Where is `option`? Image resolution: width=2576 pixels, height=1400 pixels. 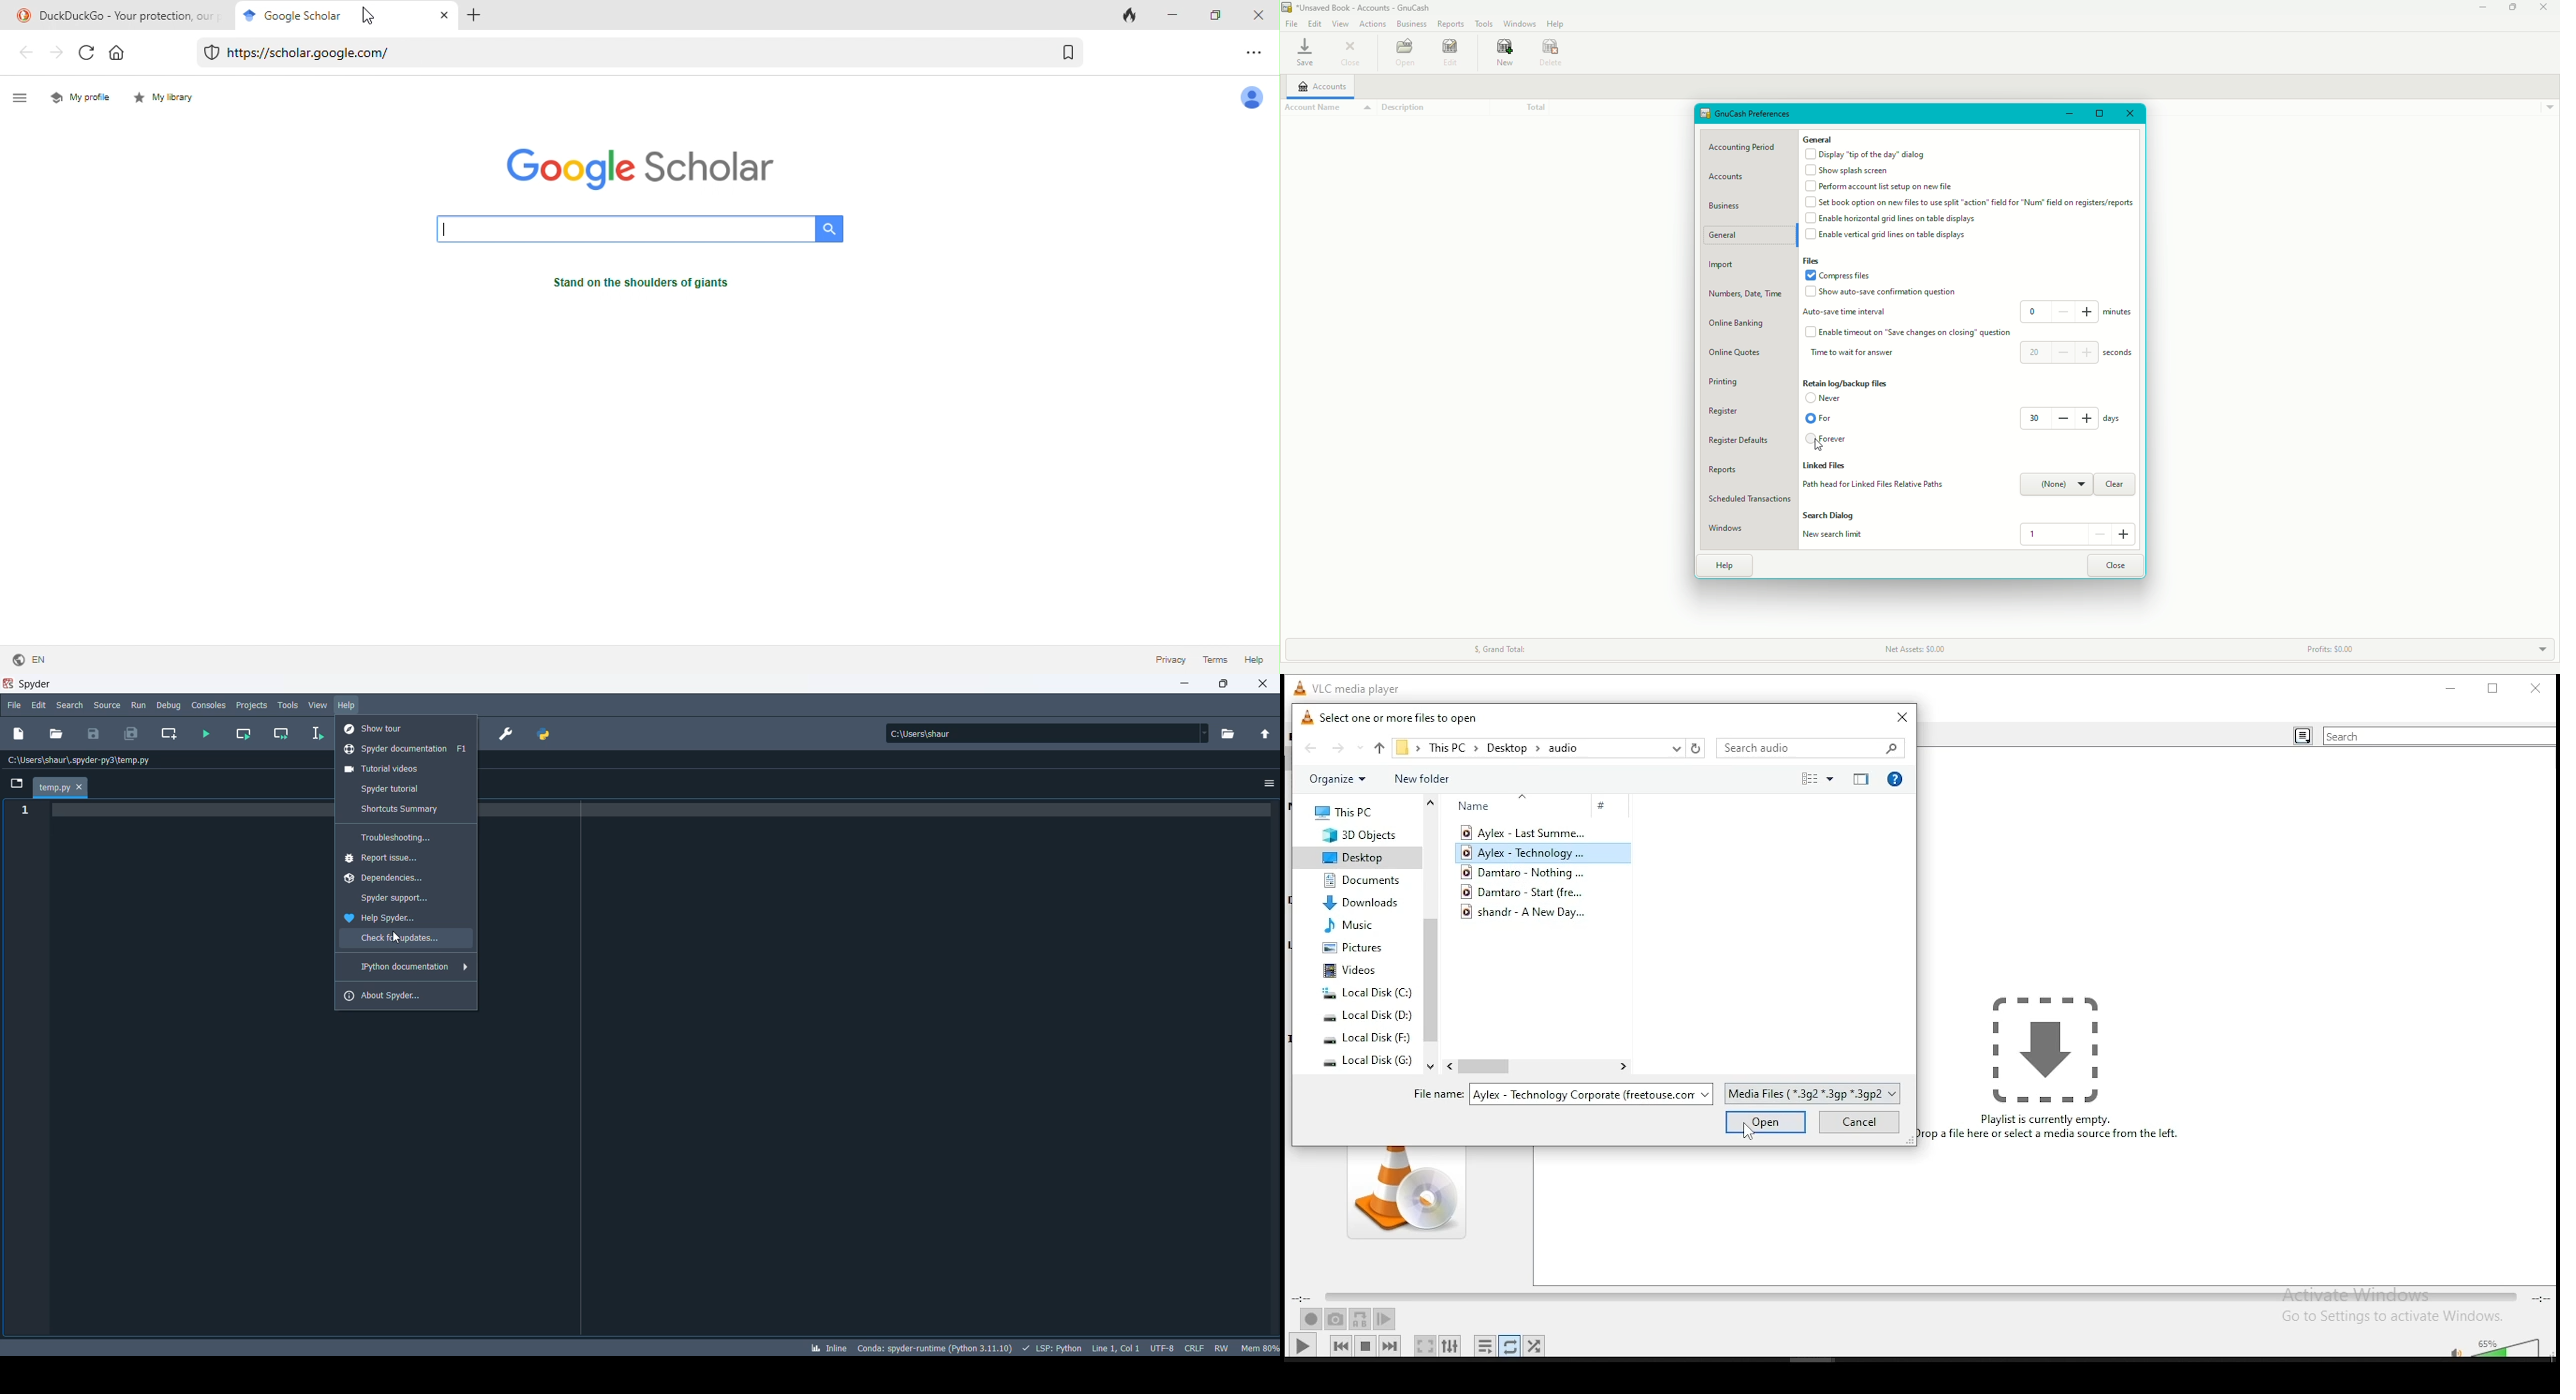 option is located at coordinates (1258, 53).